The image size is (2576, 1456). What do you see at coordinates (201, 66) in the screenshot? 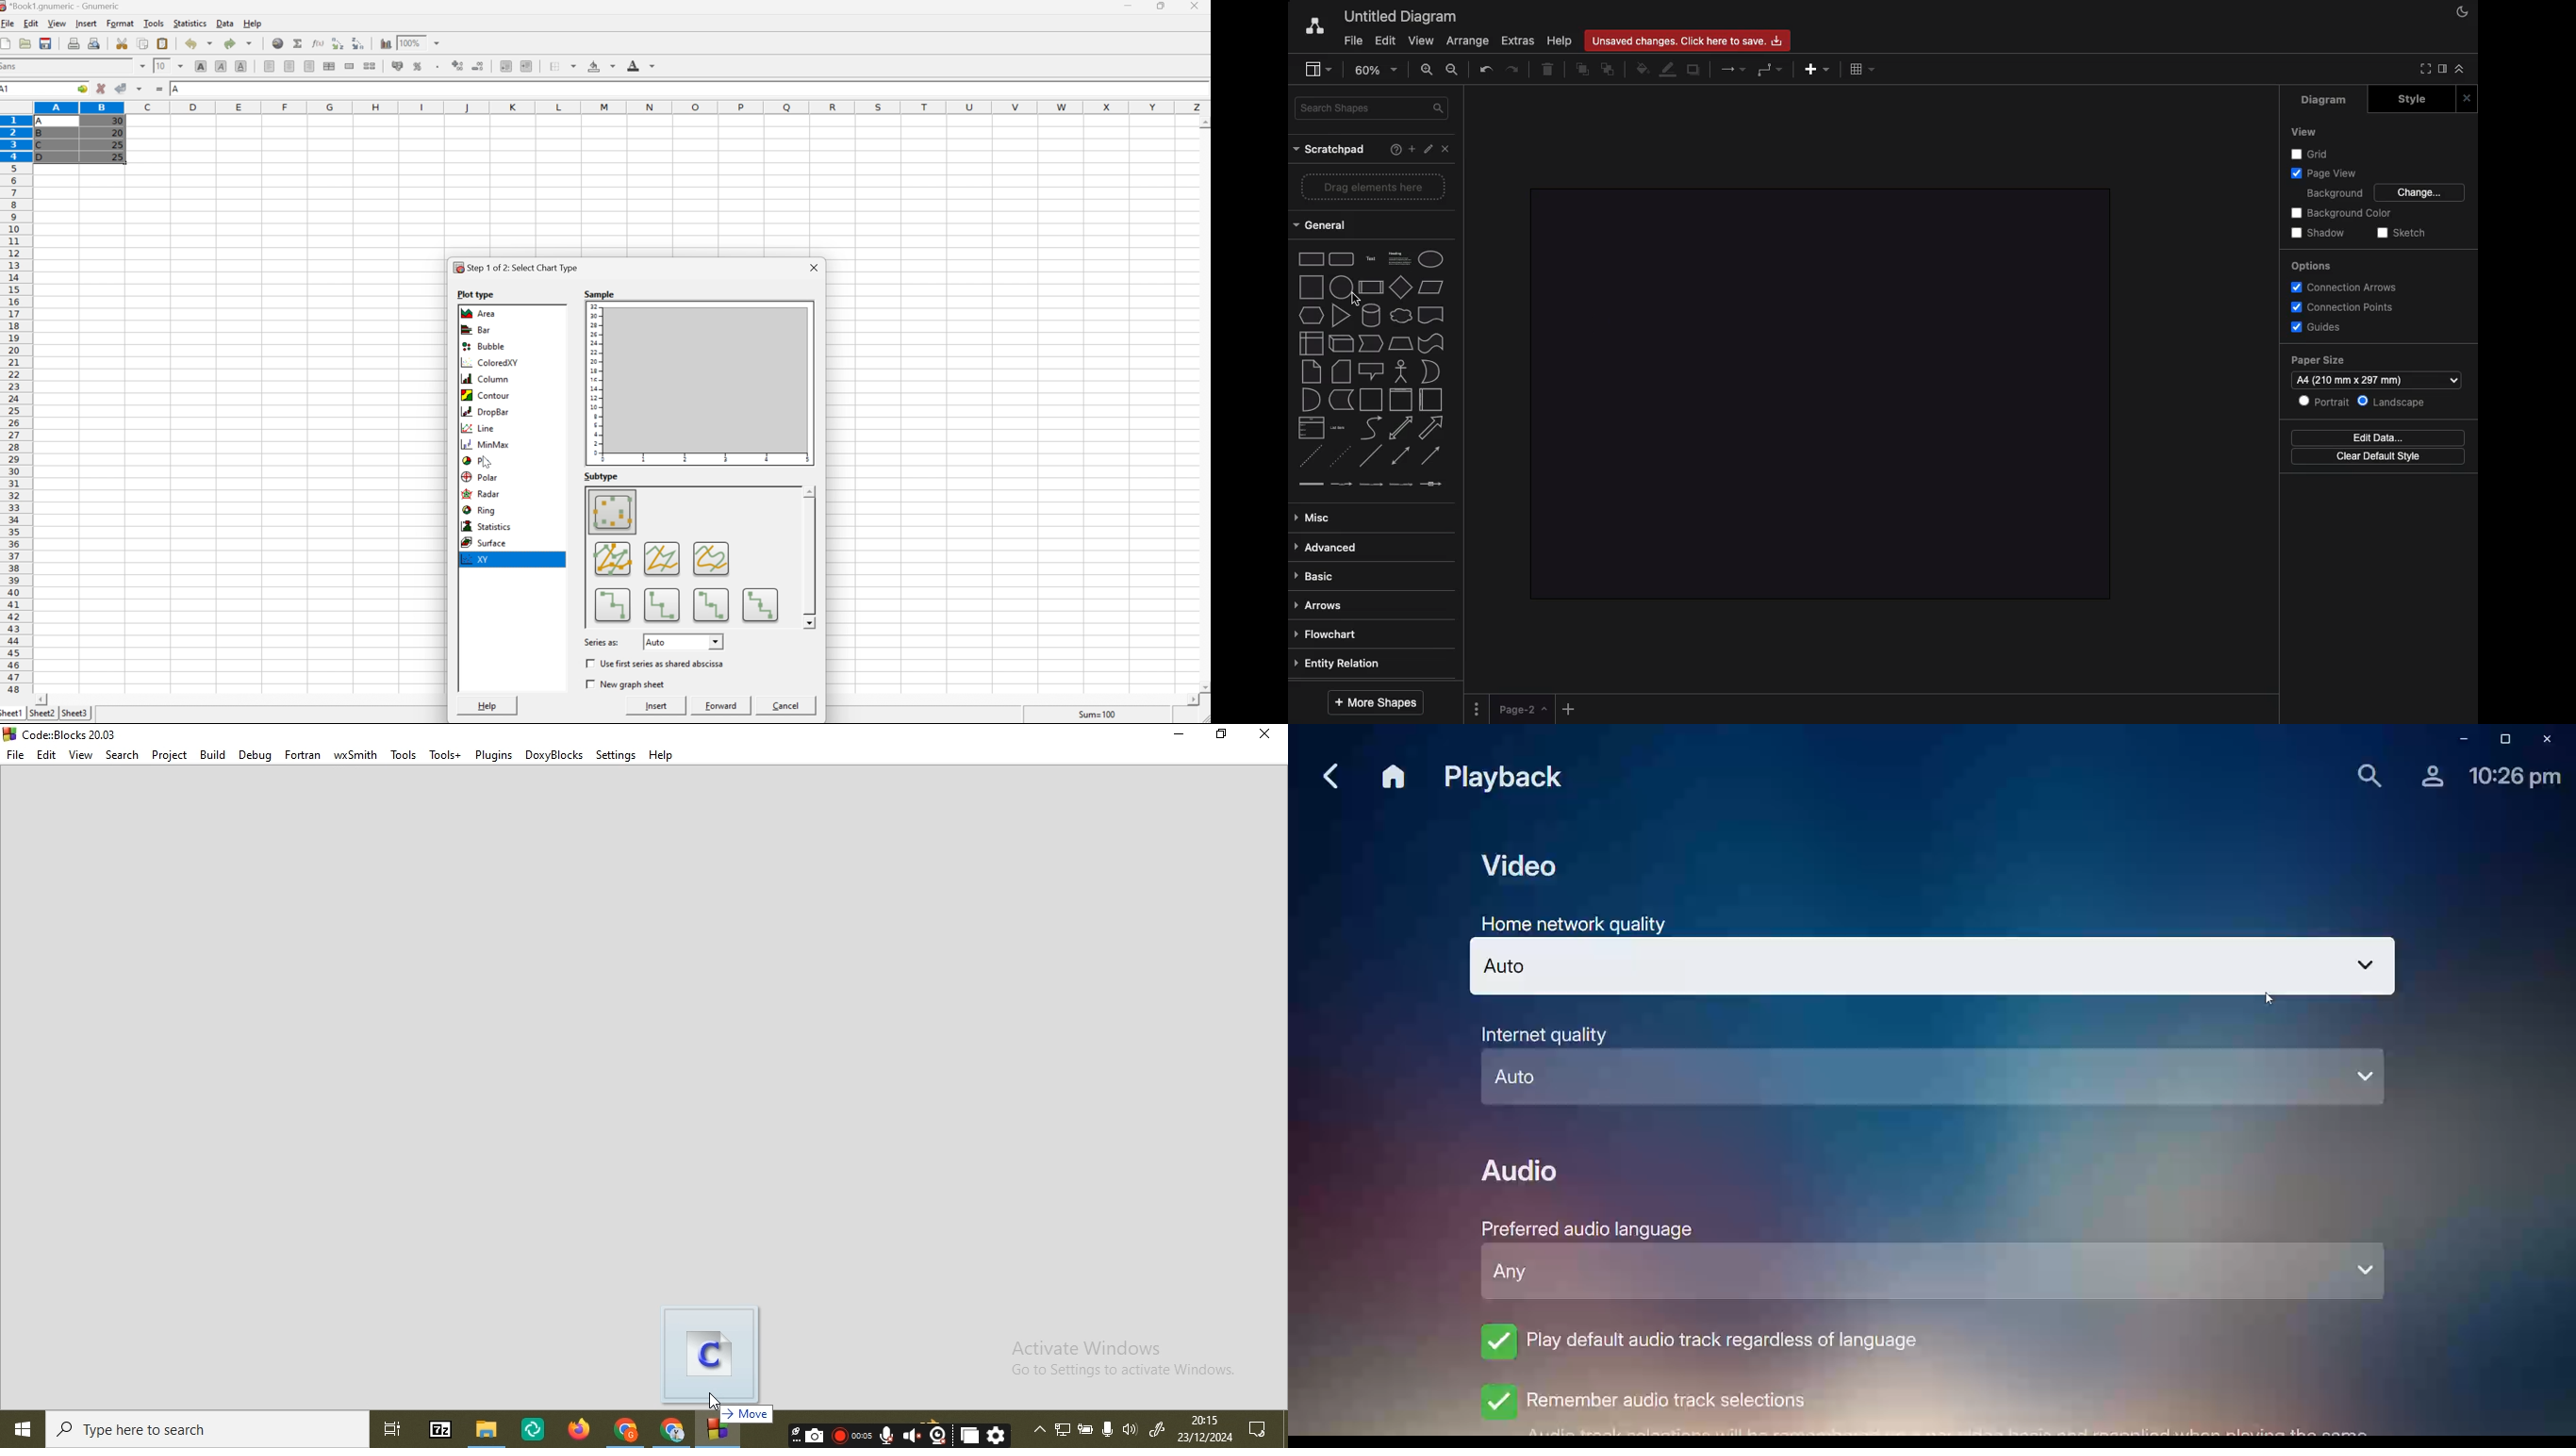
I see `Bold` at bounding box center [201, 66].